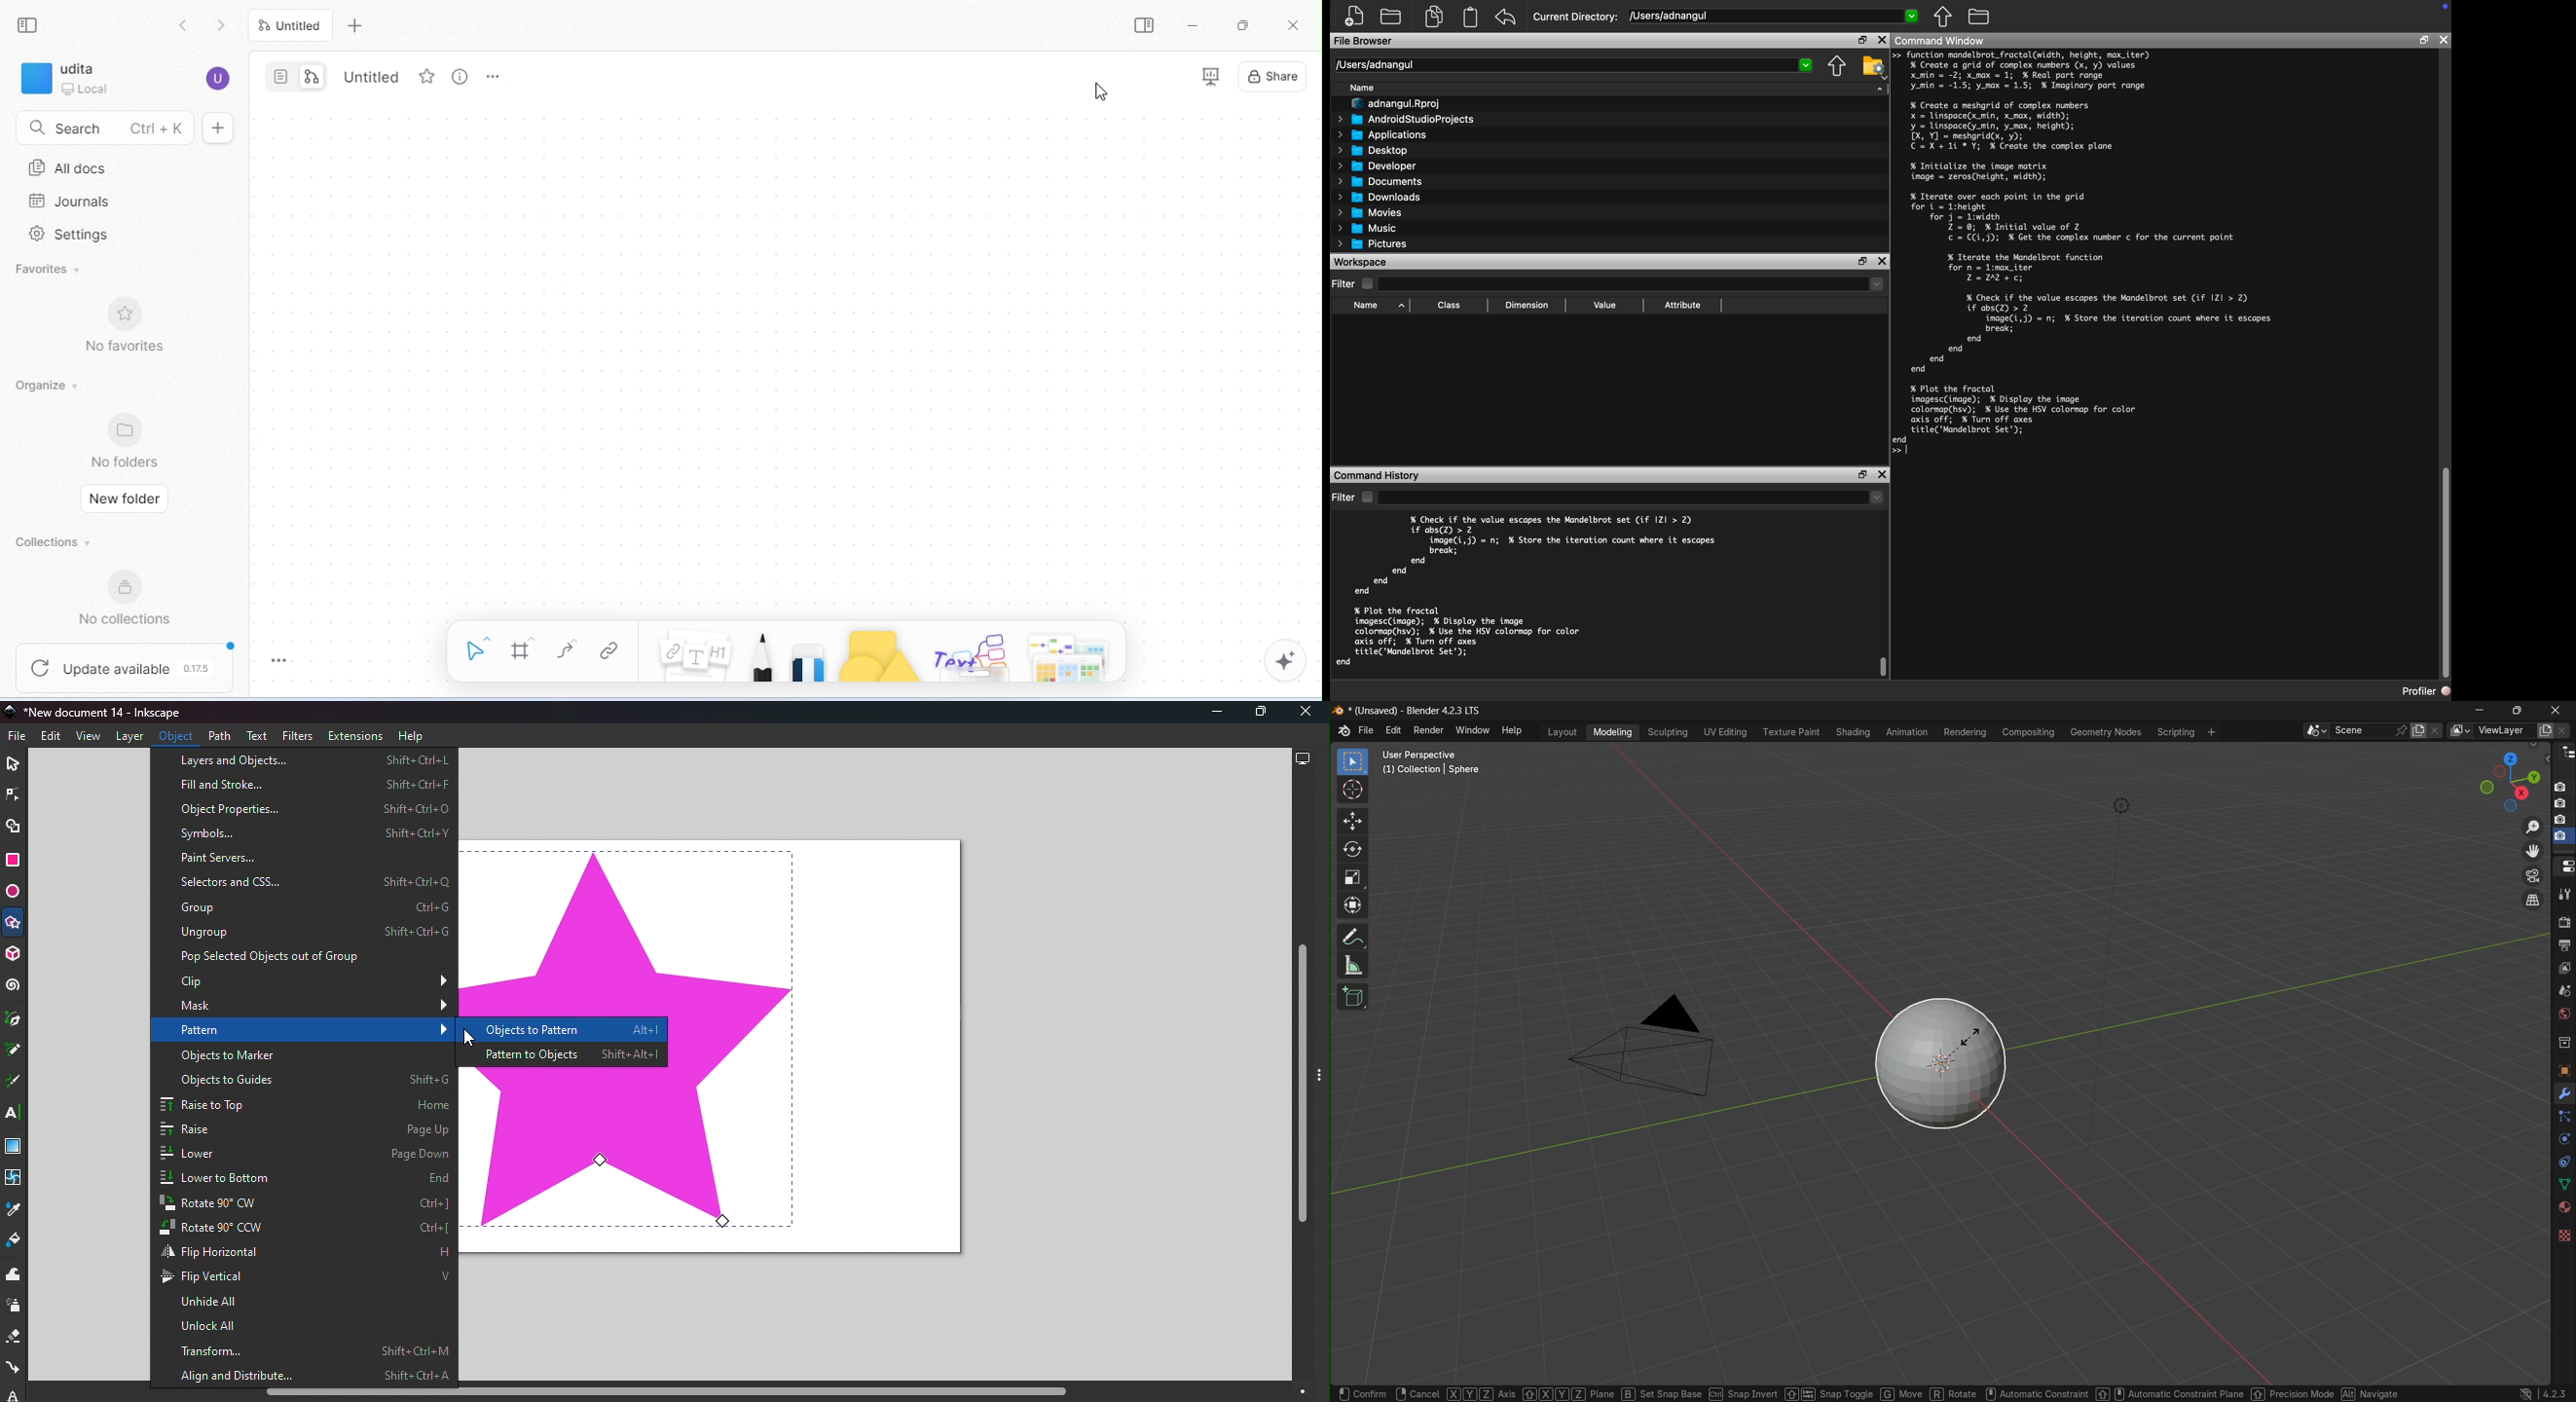 The image size is (2576, 1428). Describe the element at coordinates (1881, 475) in the screenshot. I see `Close` at that location.